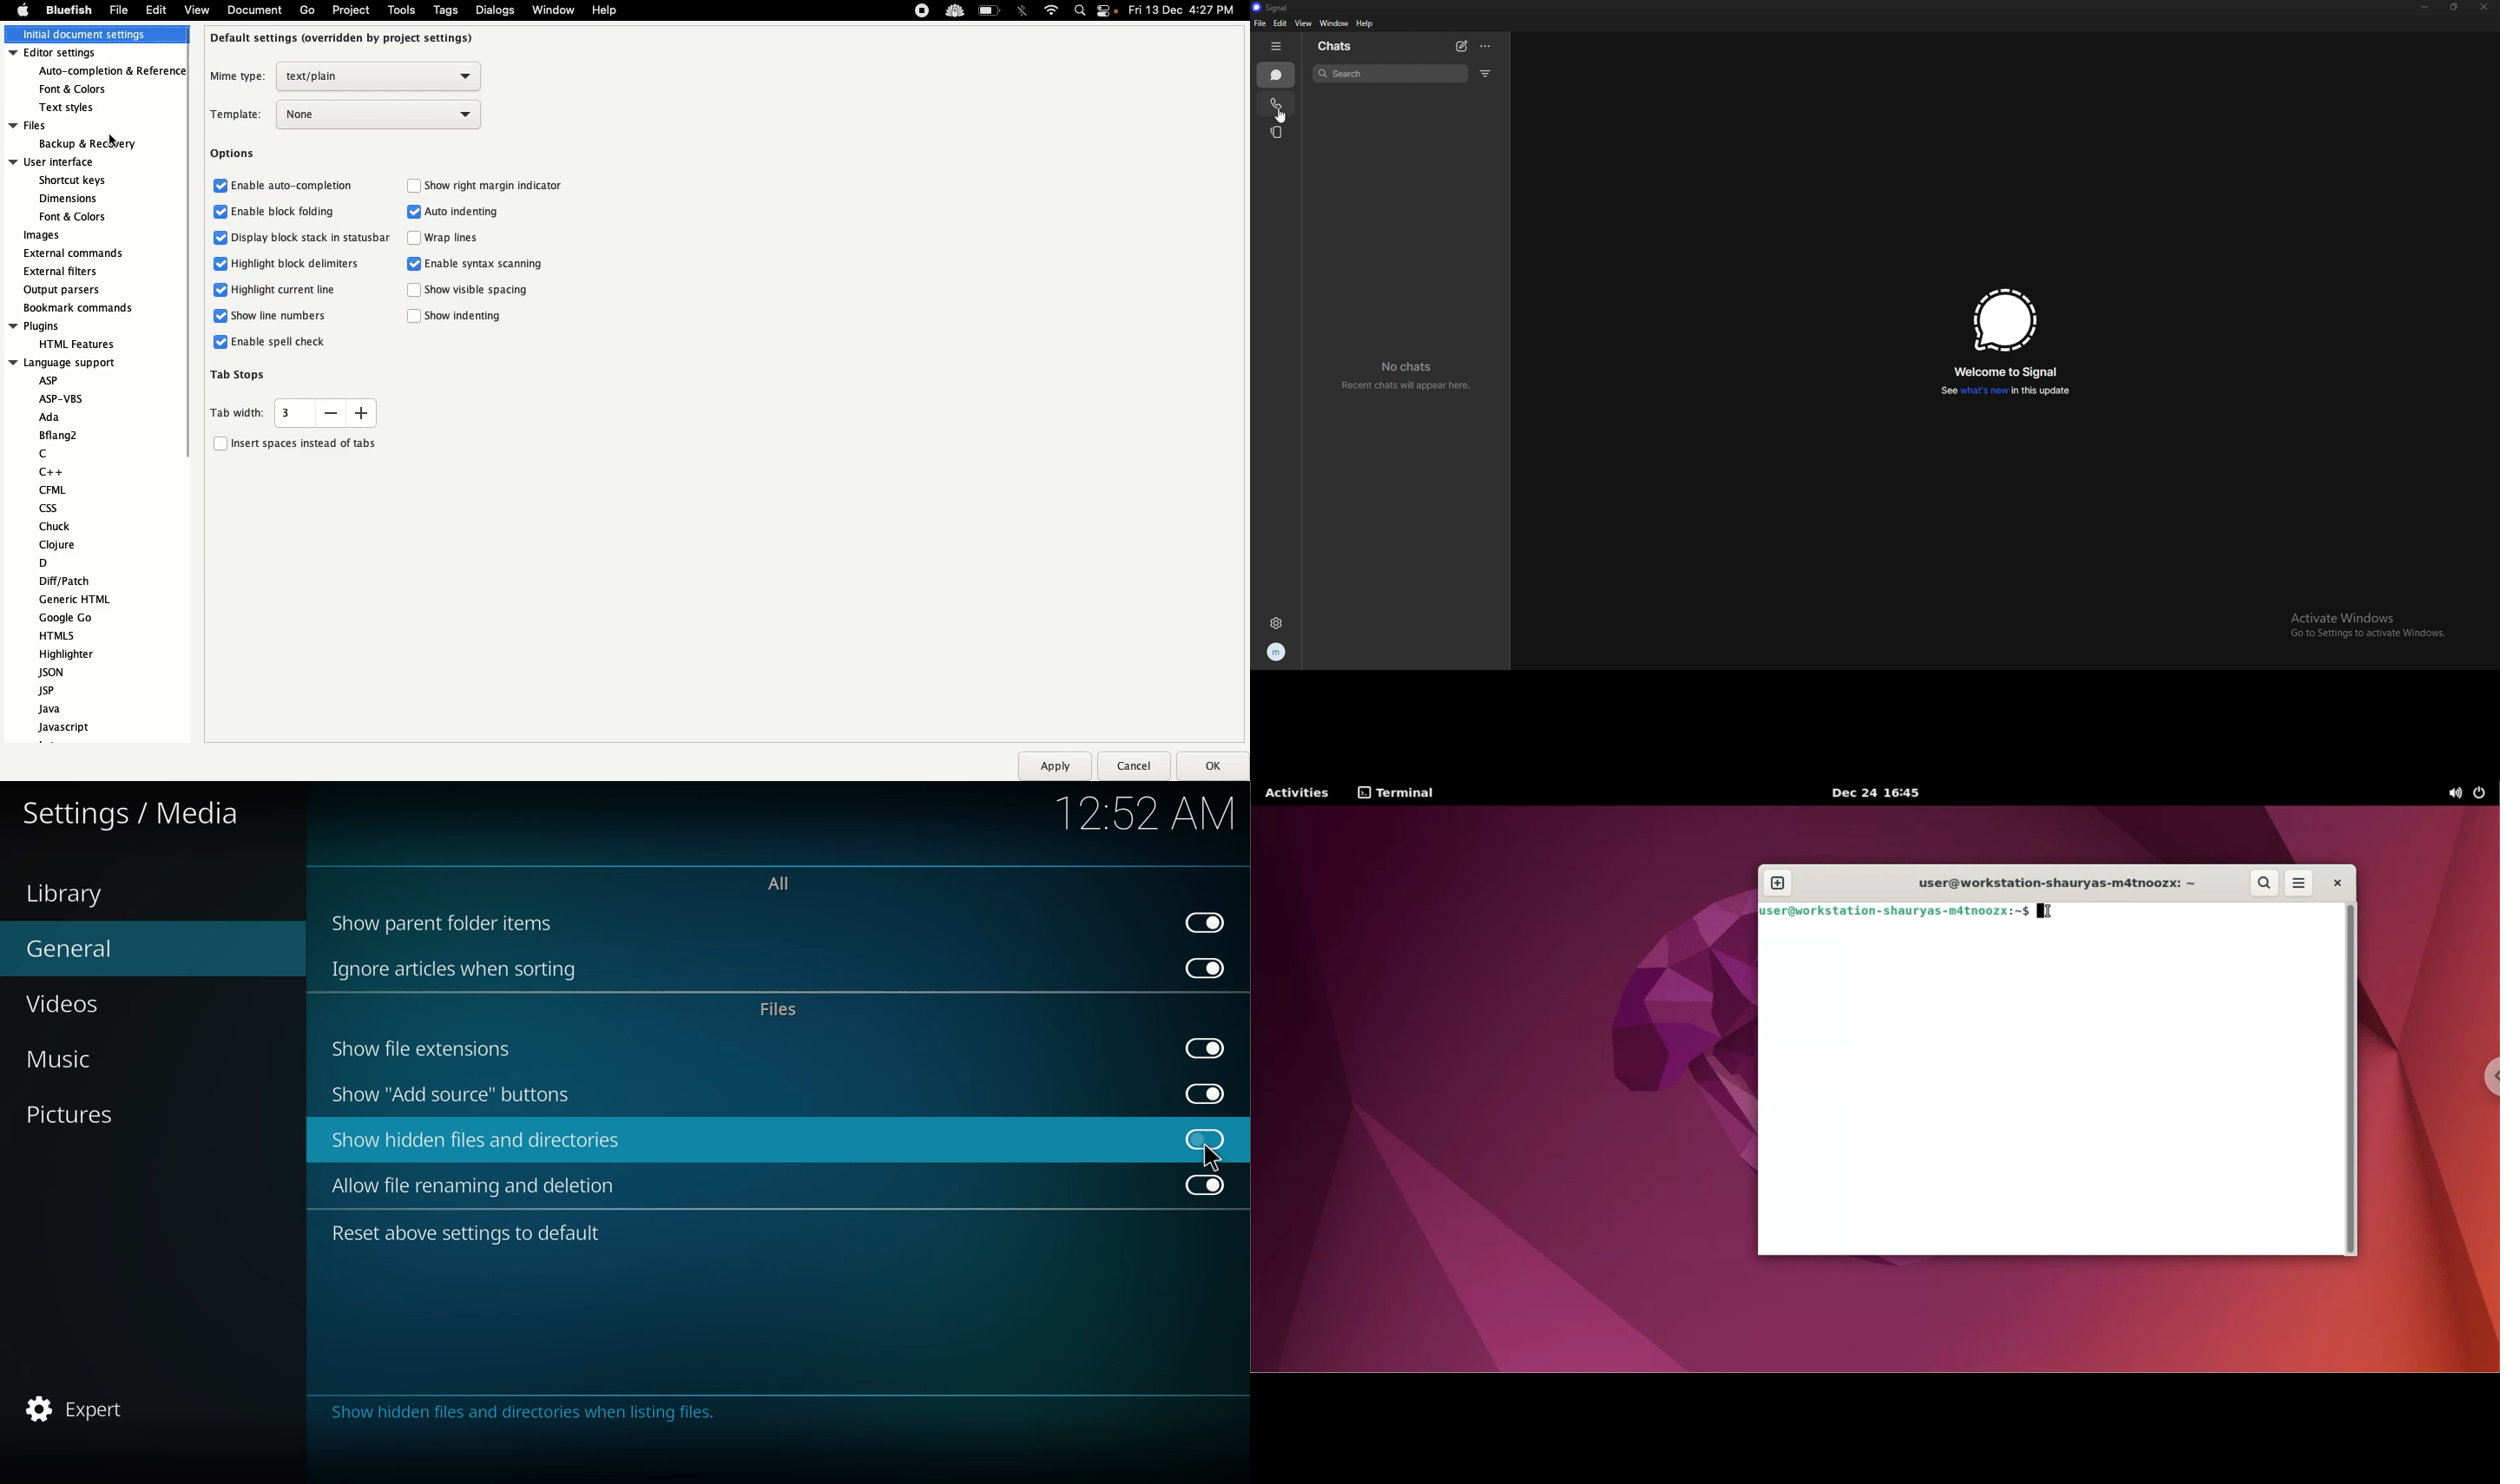 The width and height of the screenshot is (2520, 1484). What do you see at coordinates (1276, 623) in the screenshot?
I see `settings` at bounding box center [1276, 623].